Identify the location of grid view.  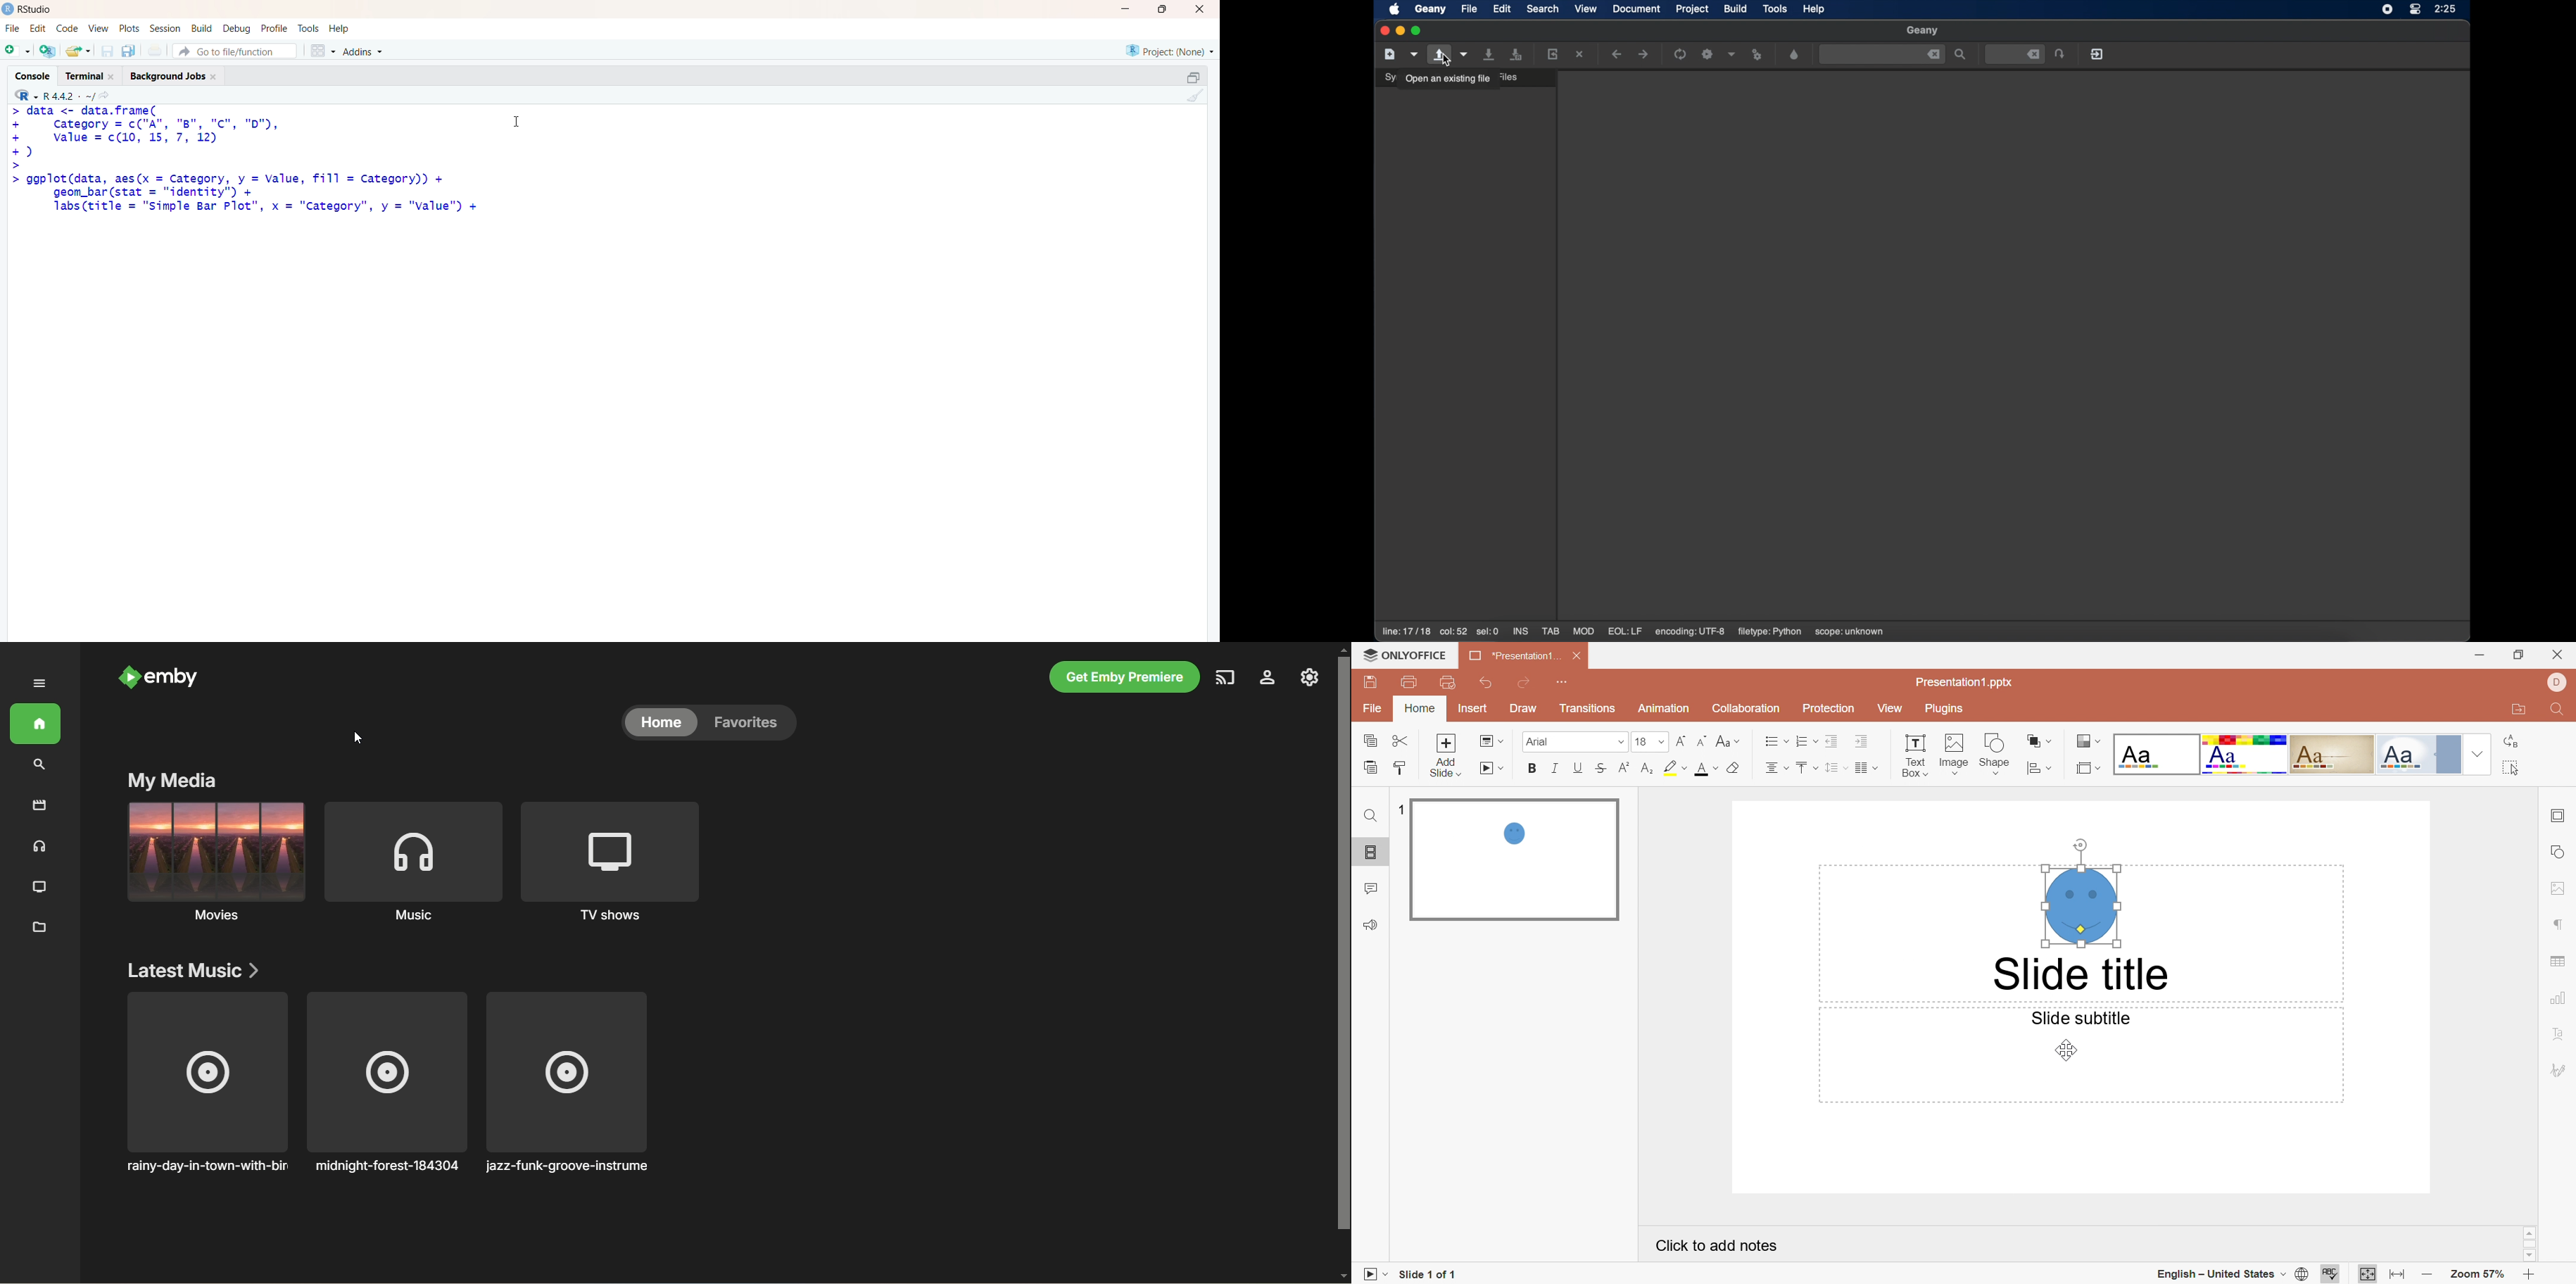
(322, 50).